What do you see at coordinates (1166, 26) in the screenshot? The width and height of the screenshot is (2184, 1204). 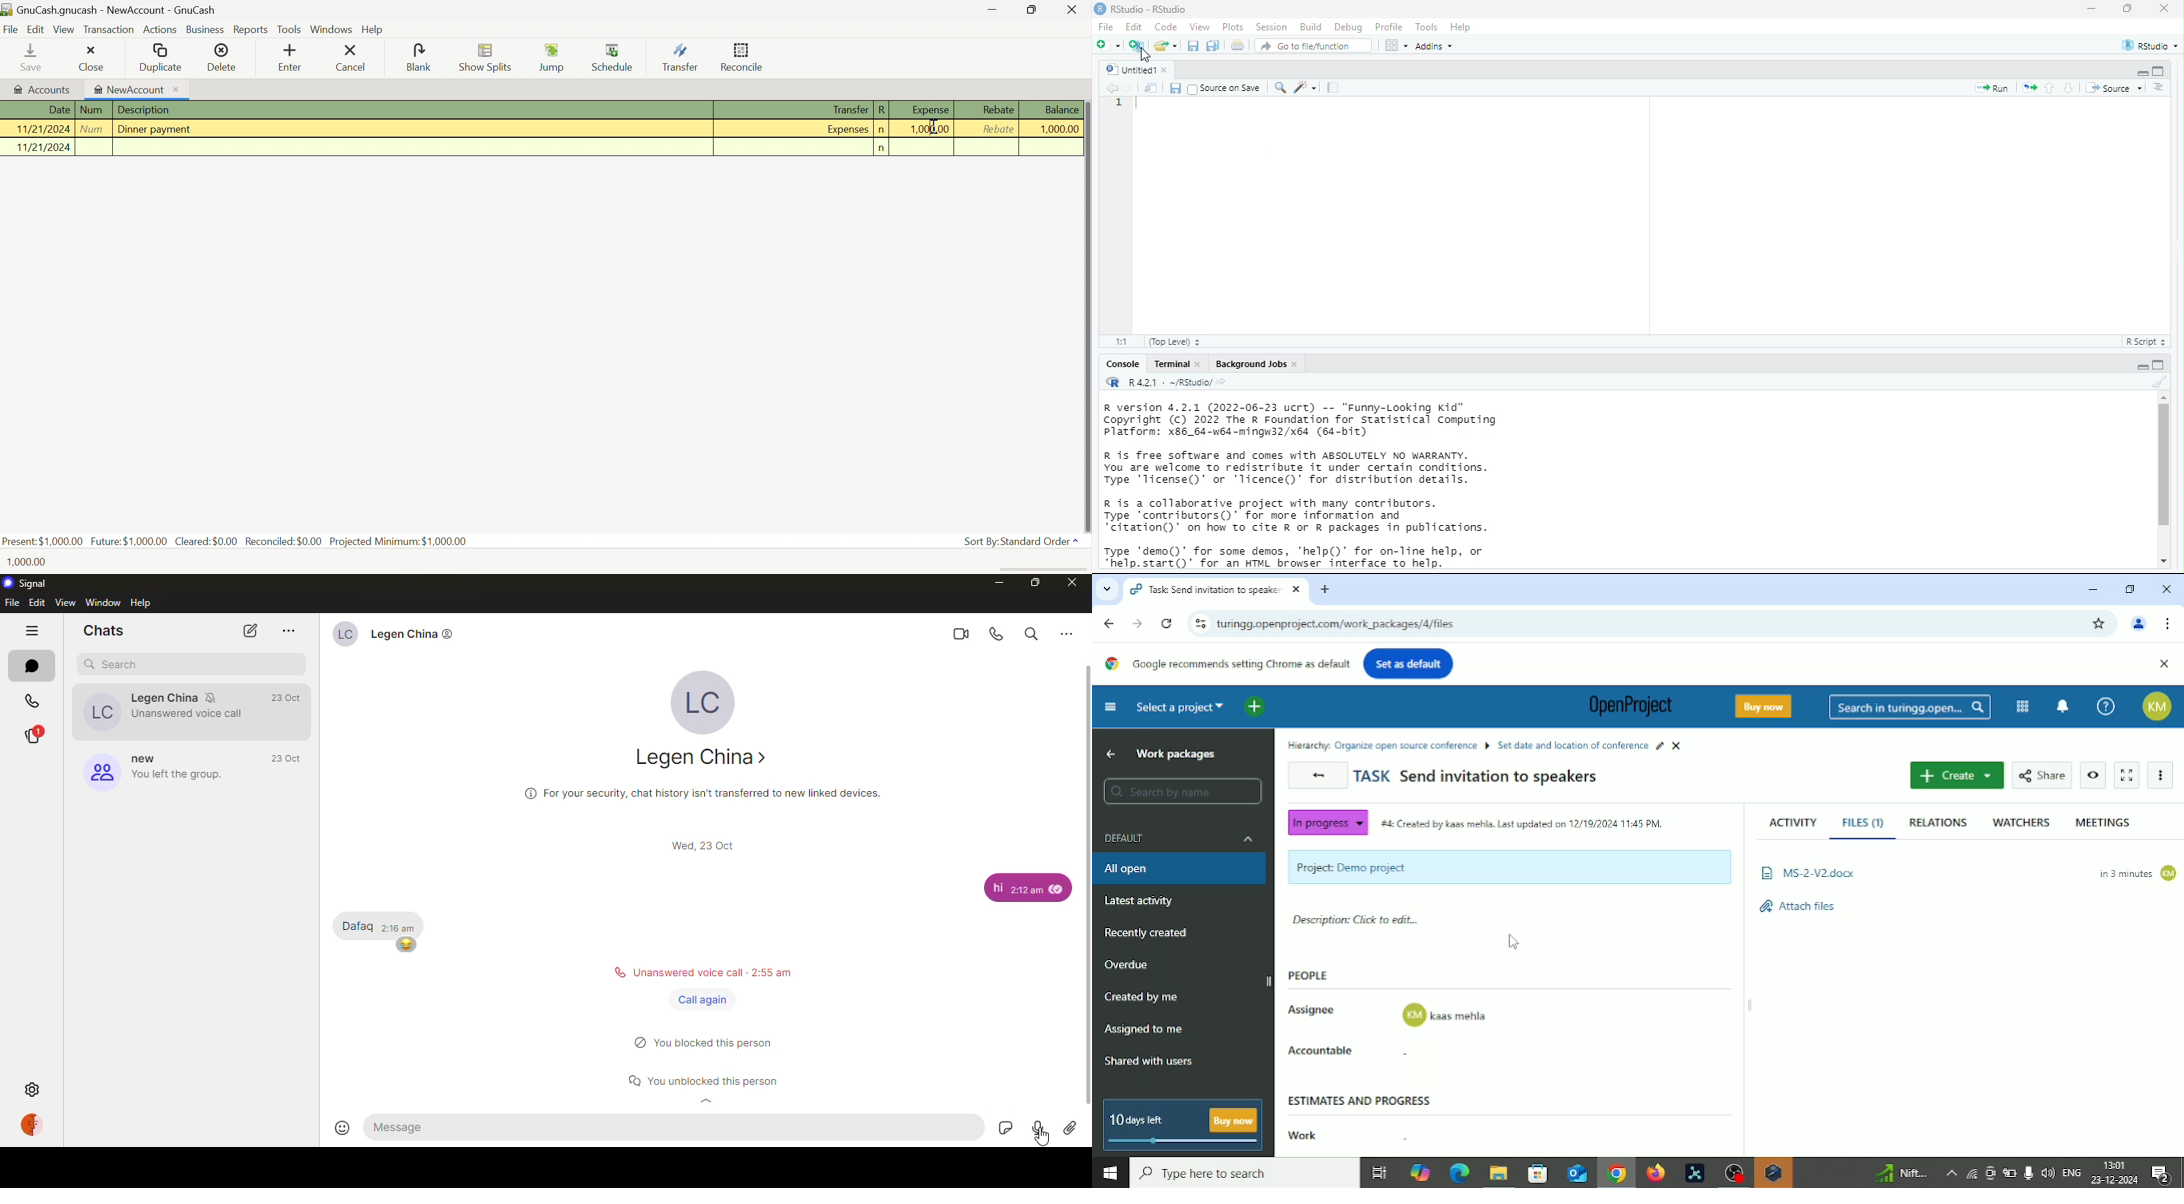 I see `code` at bounding box center [1166, 26].